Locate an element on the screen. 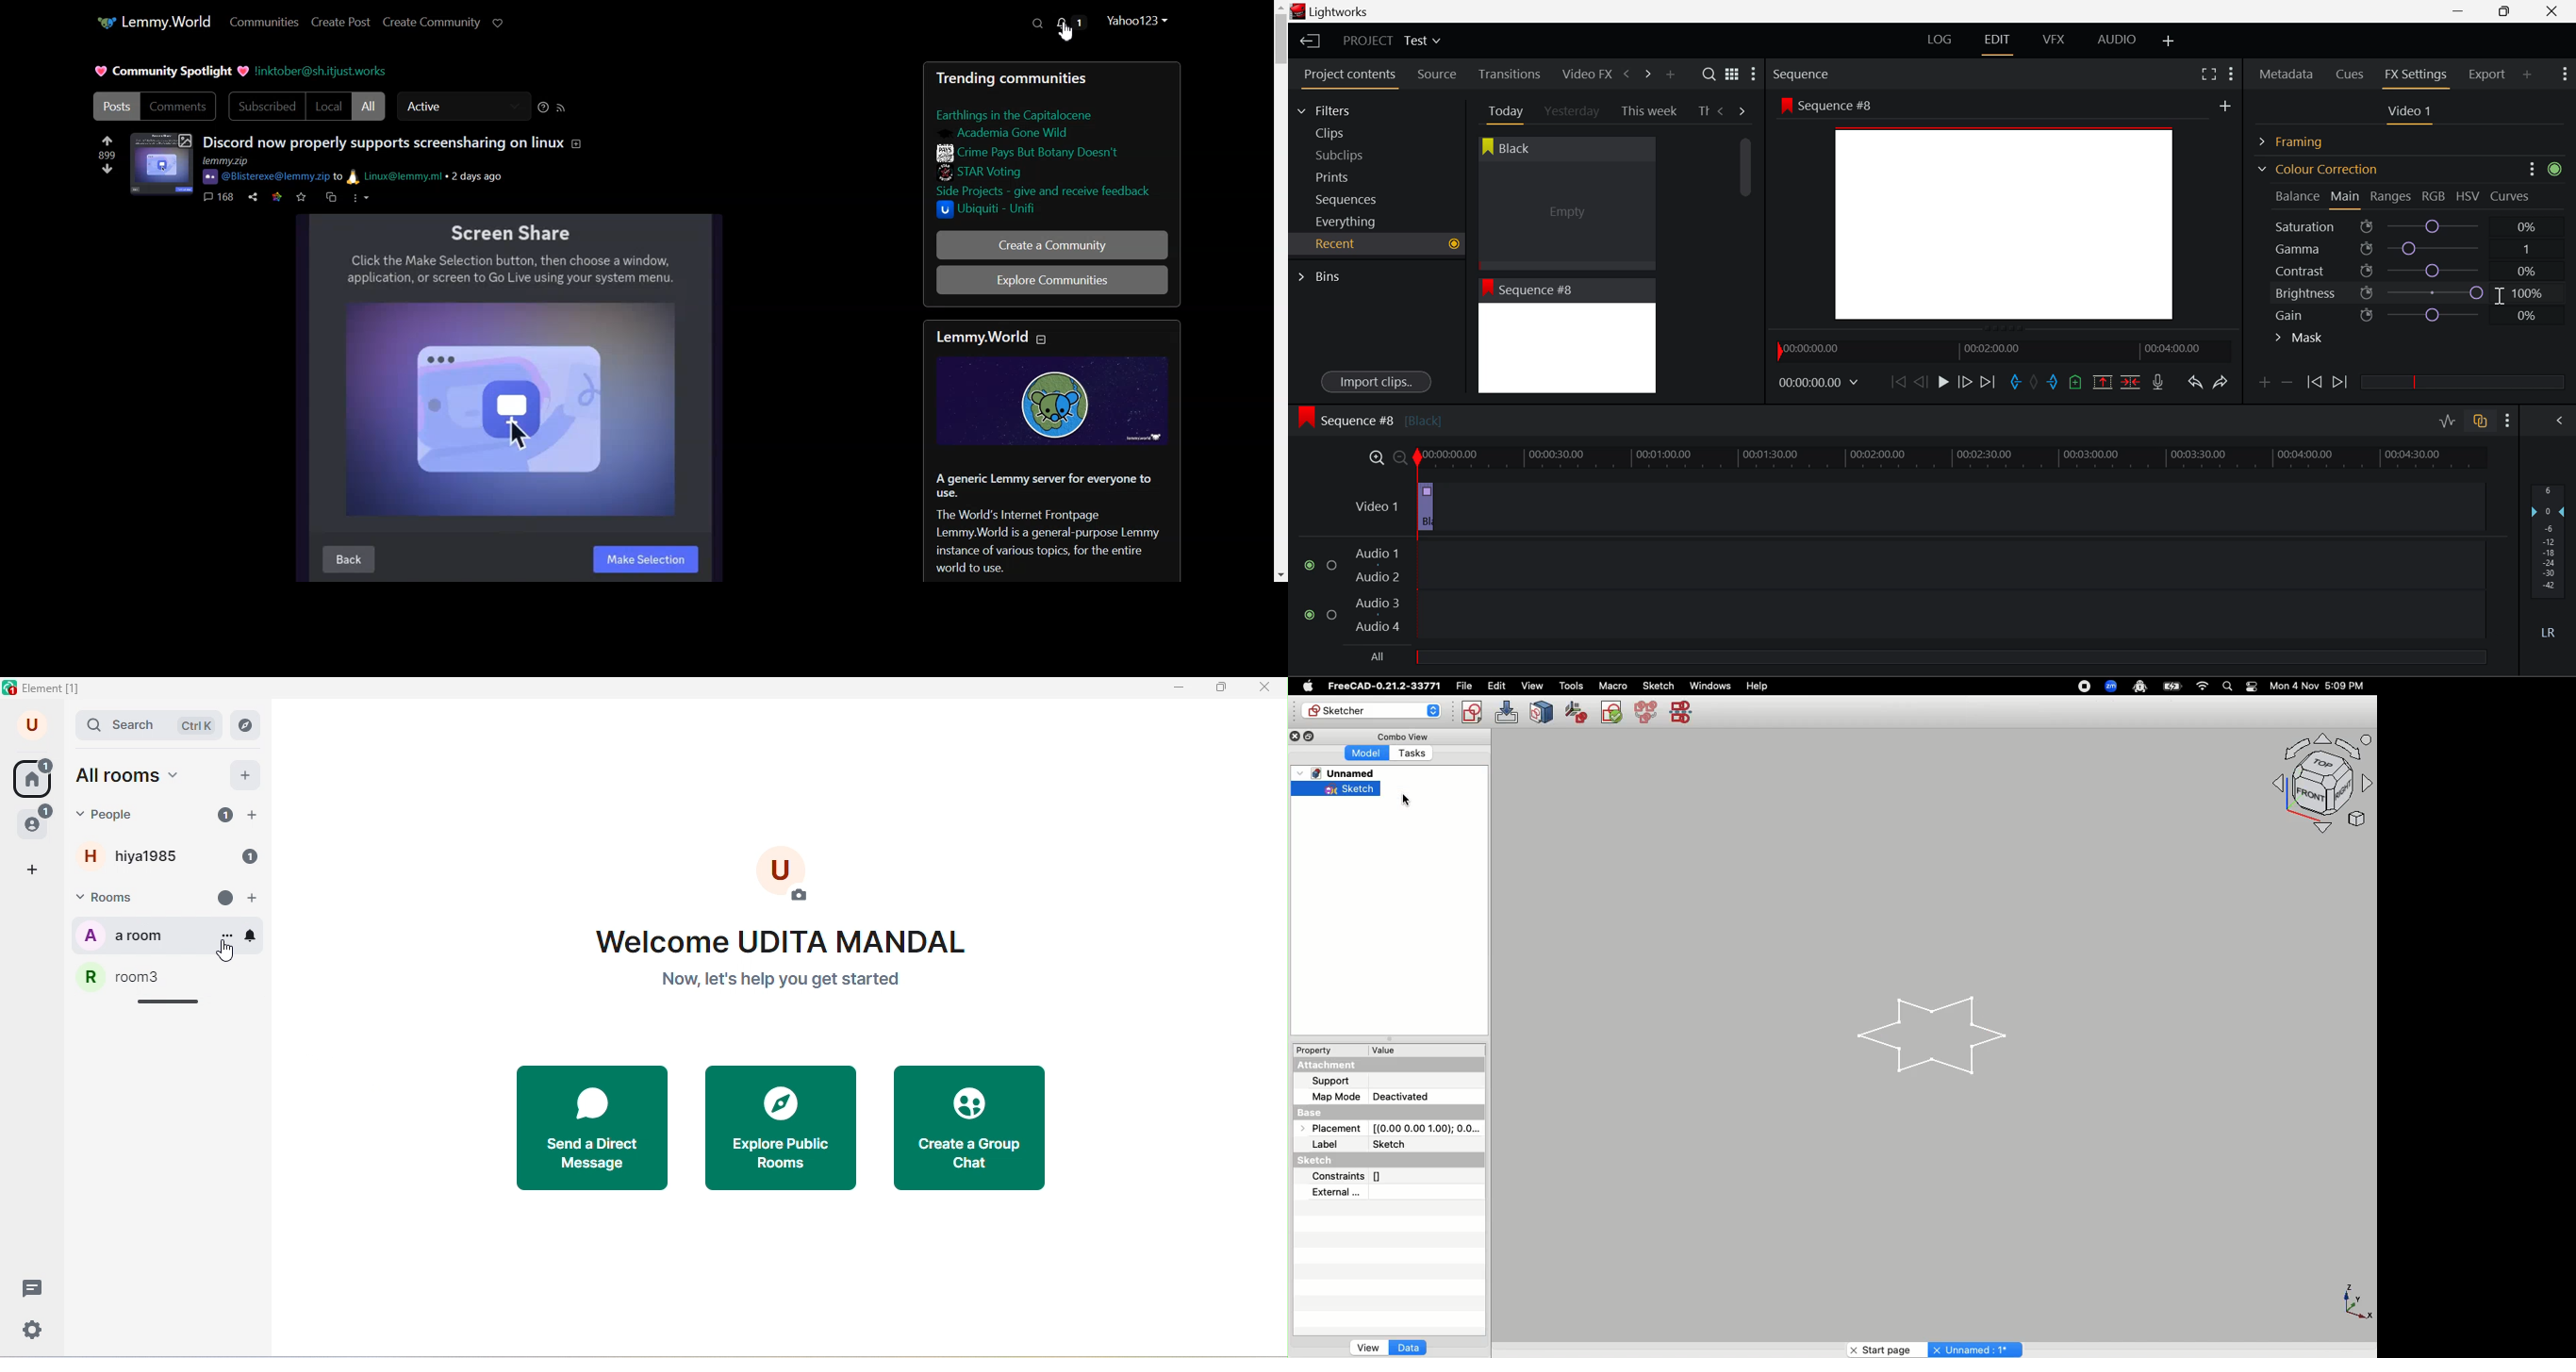 The image size is (2576, 1372). Back to Homepage is located at coordinates (1305, 42).